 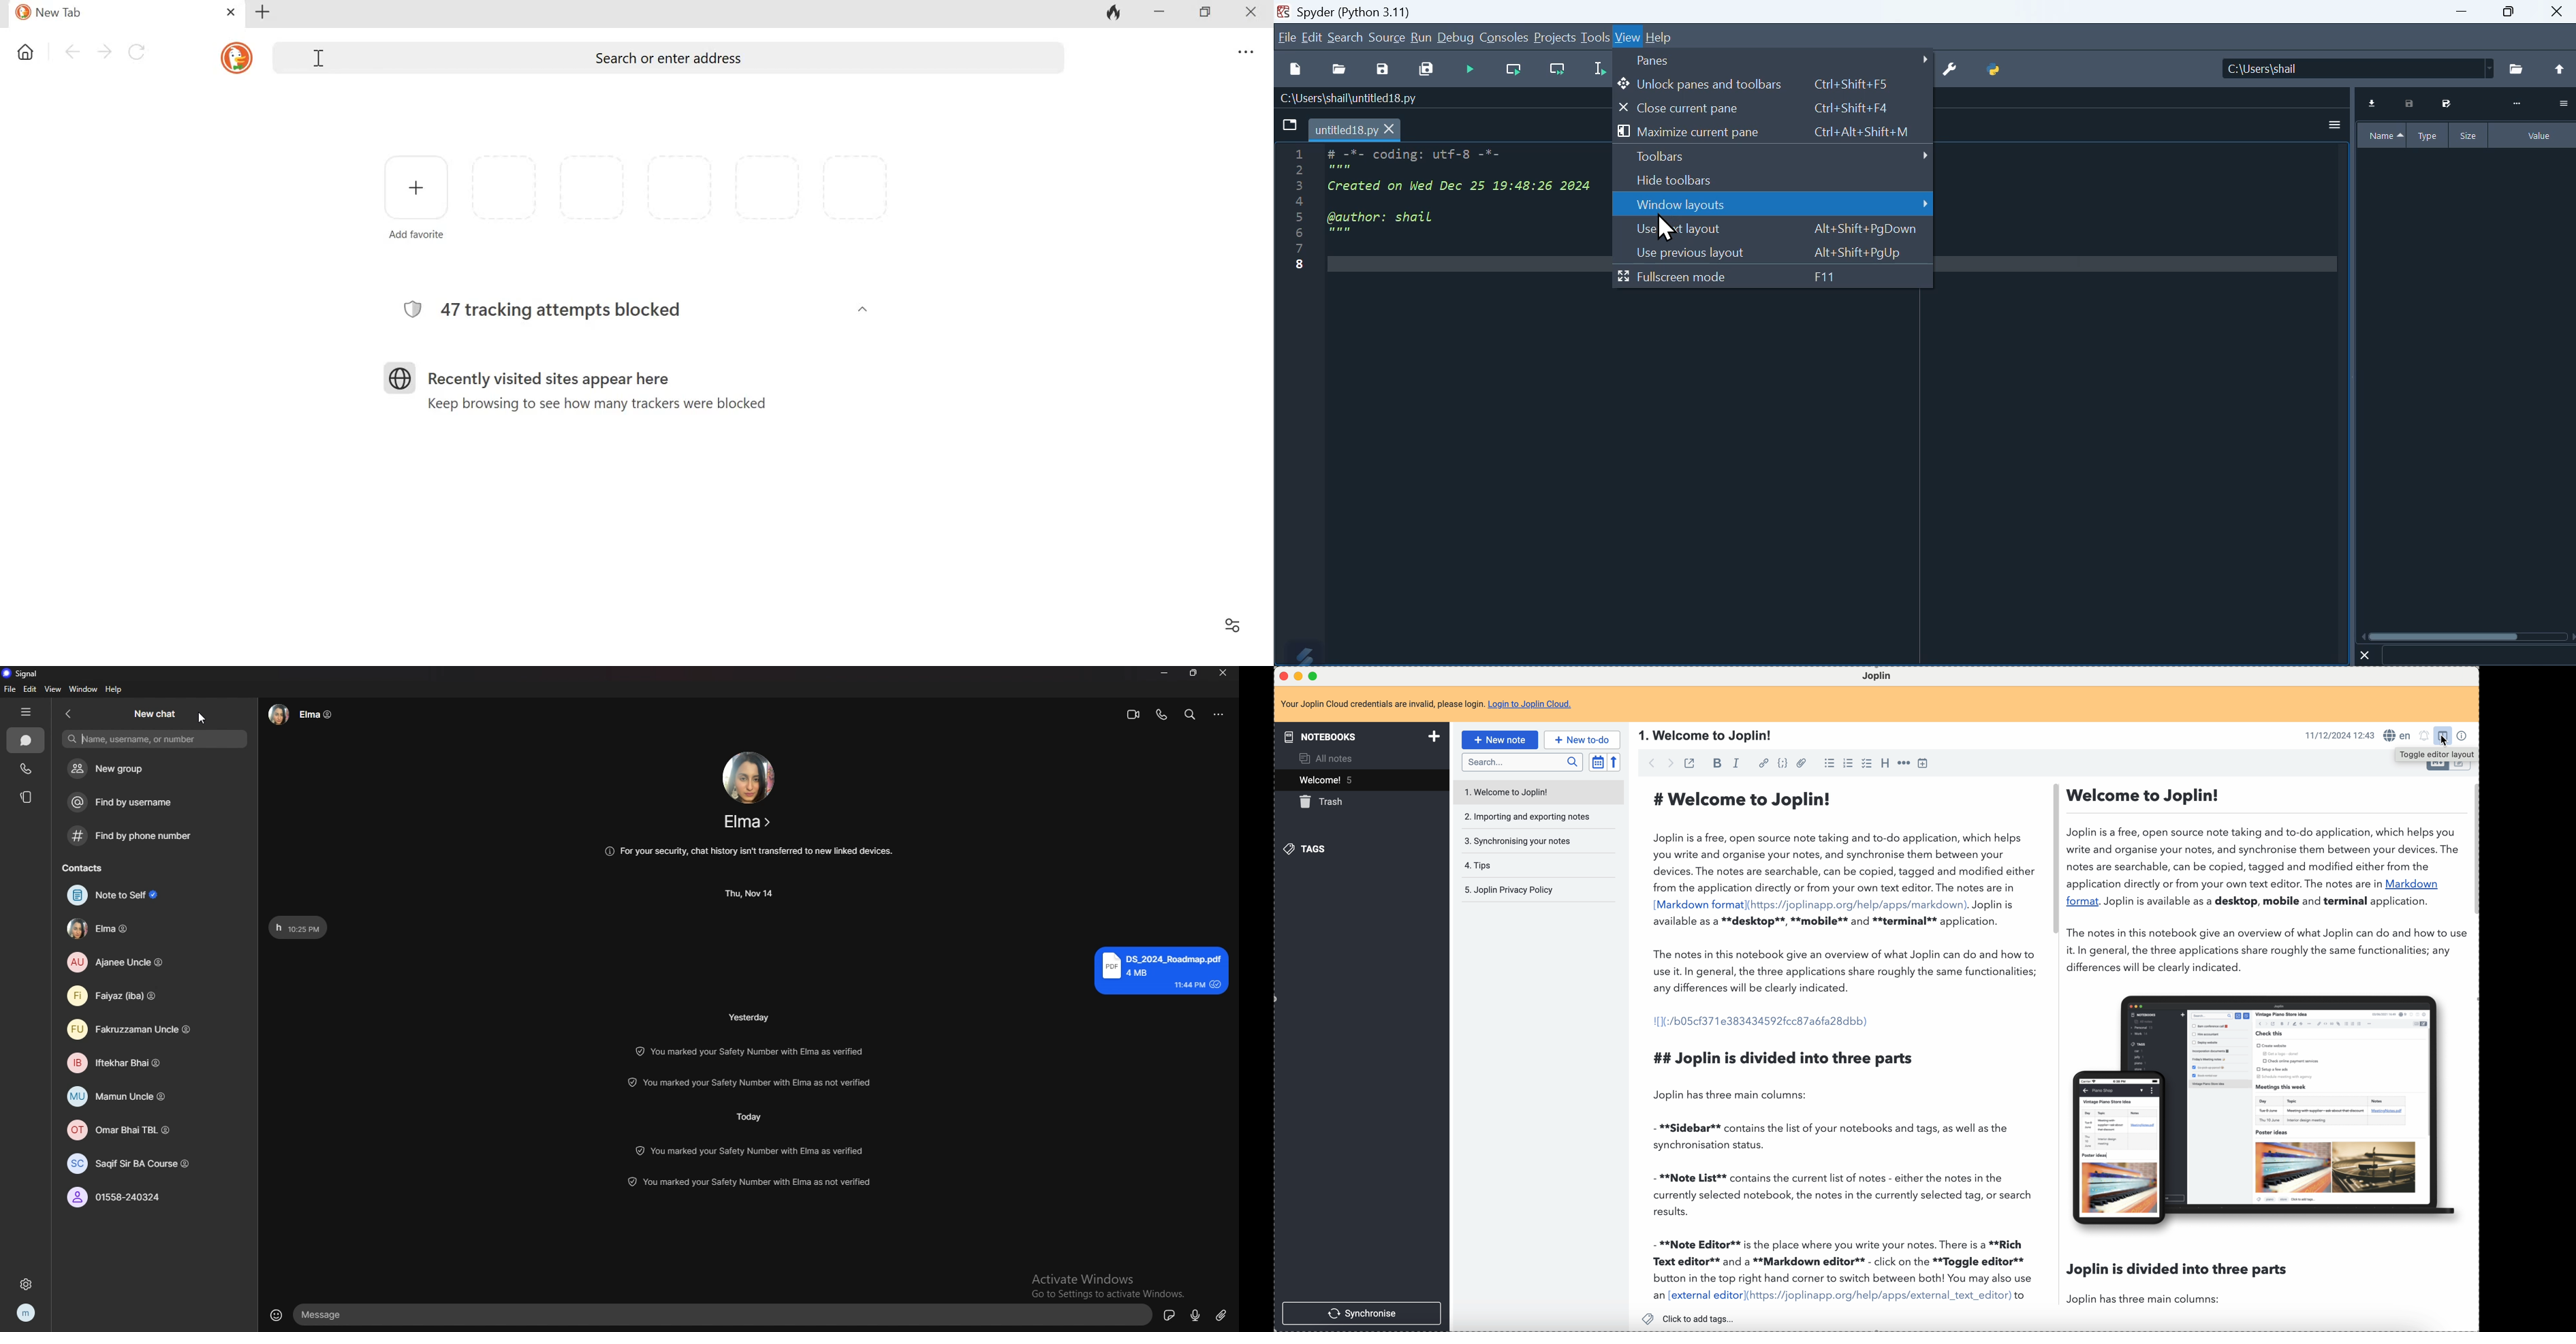 What do you see at coordinates (2147, 795) in the screenshot?
I see `Welcome to Joplin!` at bounding box center [2147, 795].